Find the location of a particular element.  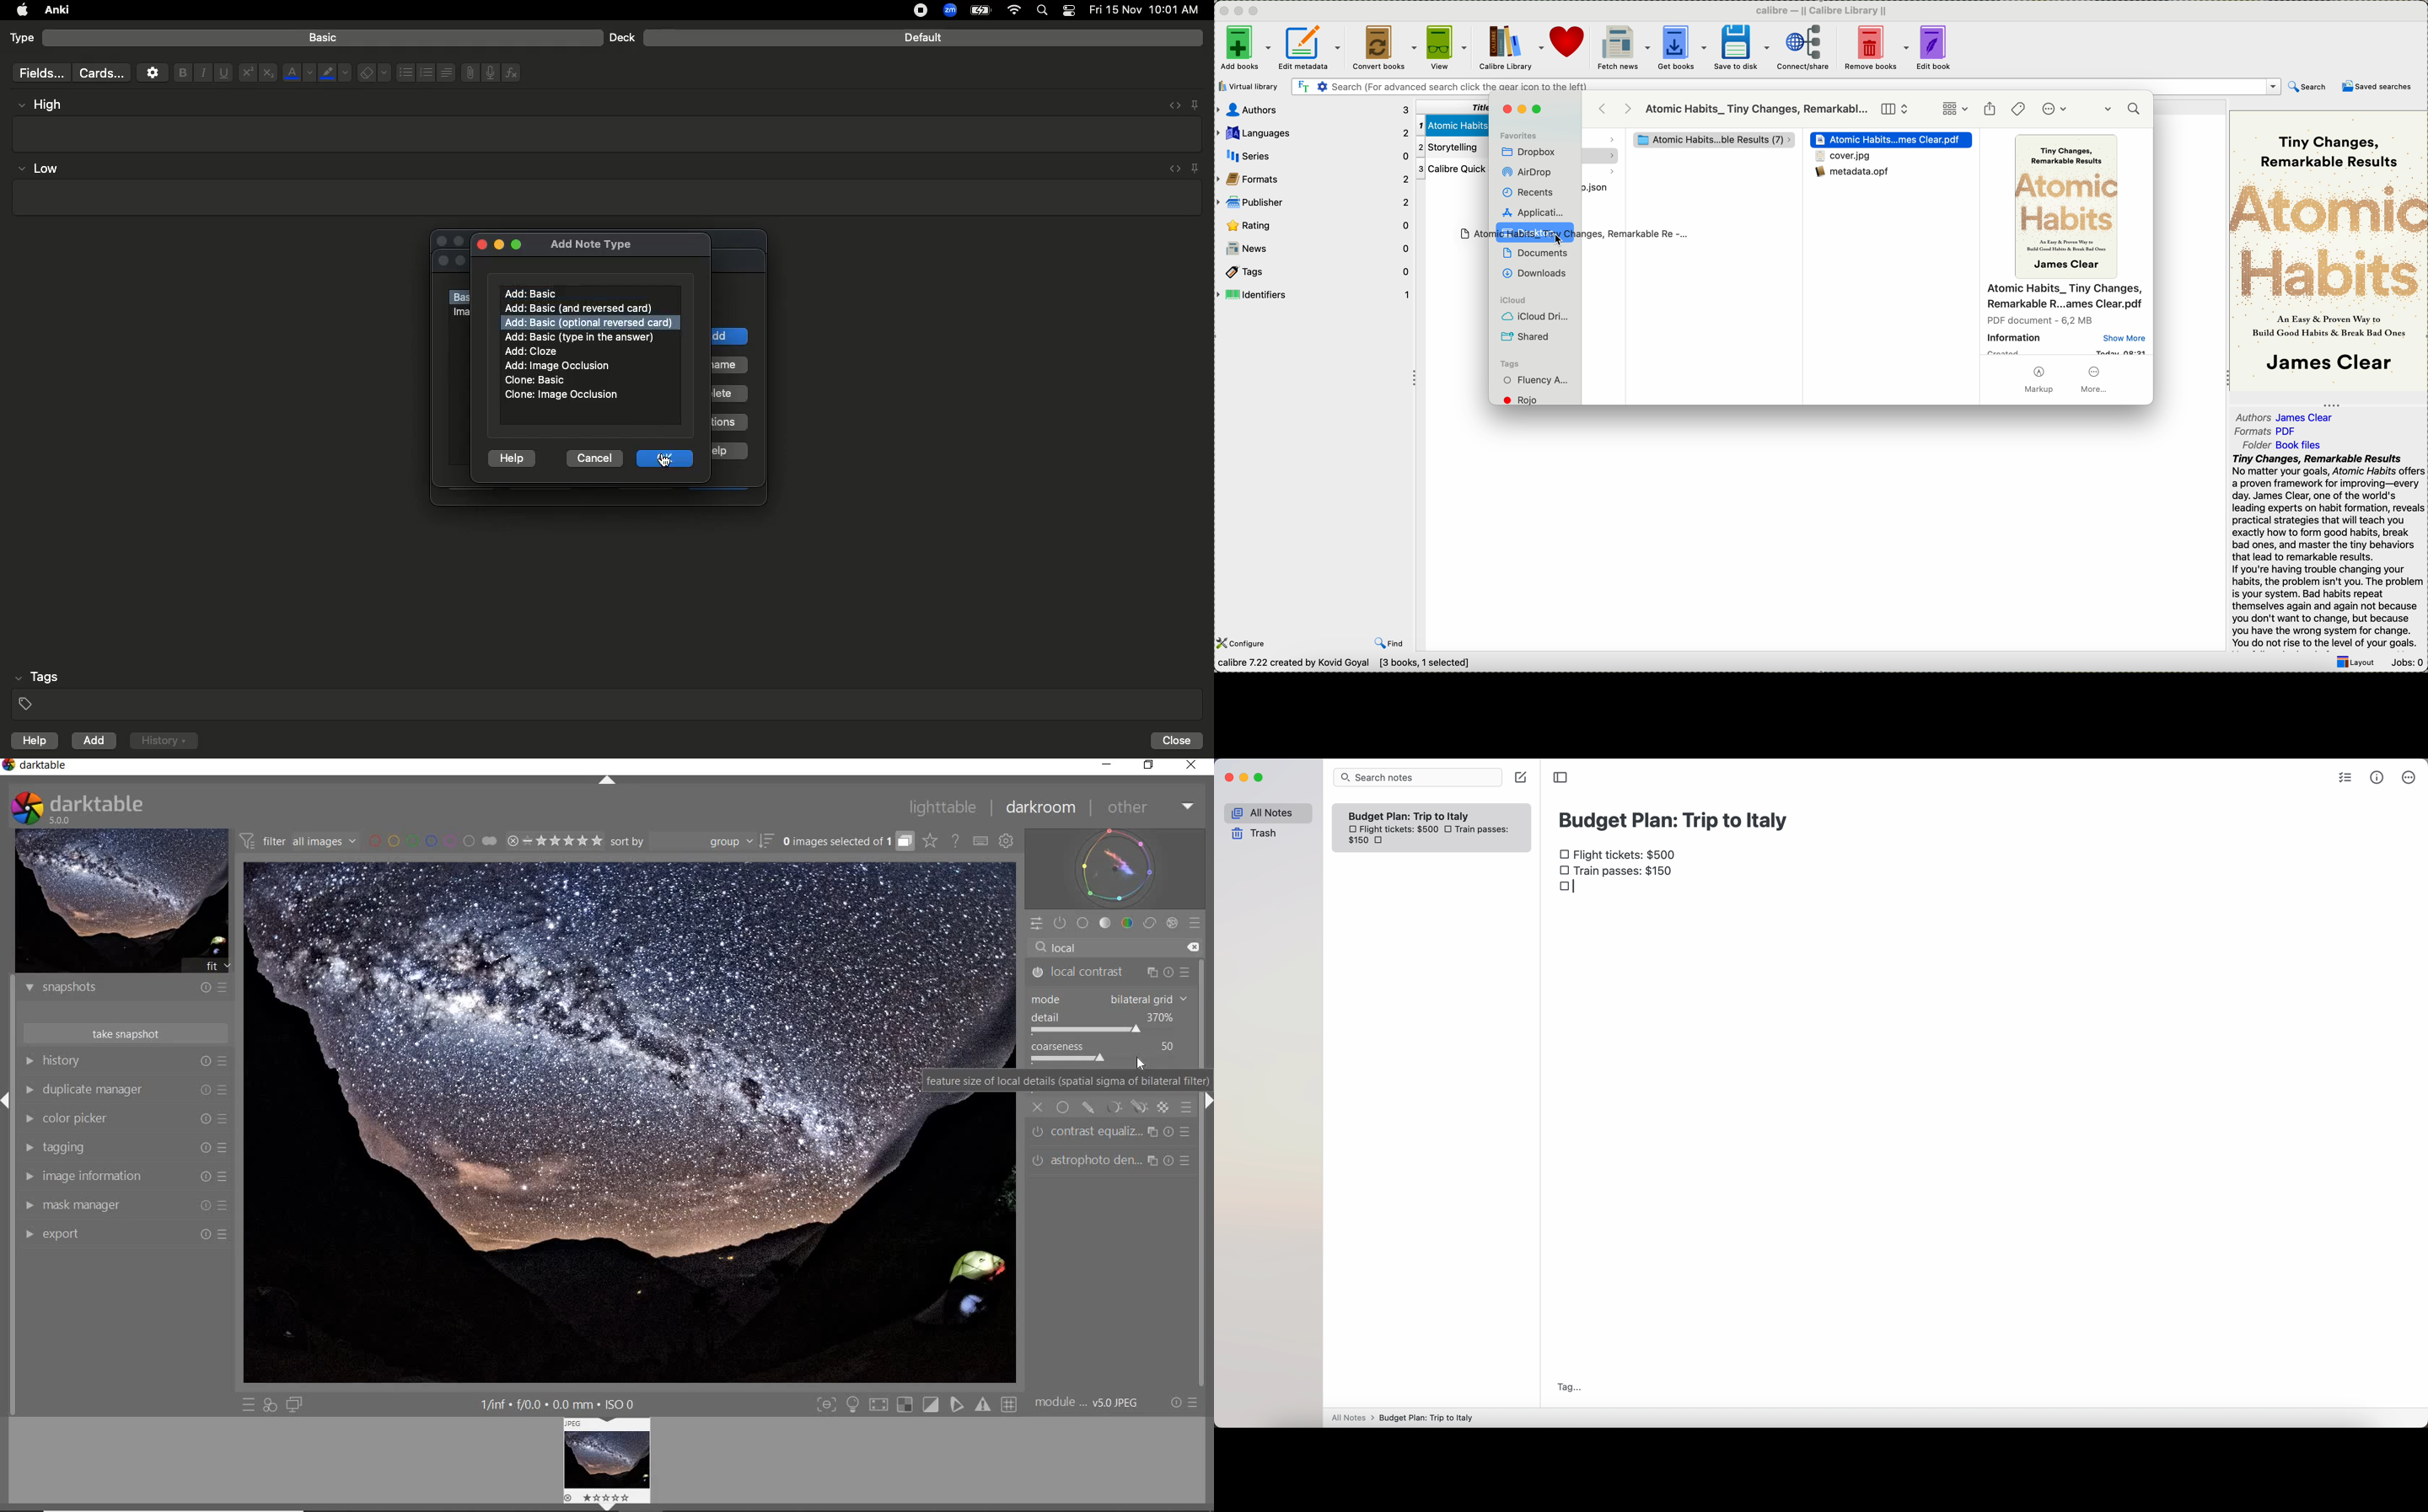

train passes is located at coordinates (1484, 831).